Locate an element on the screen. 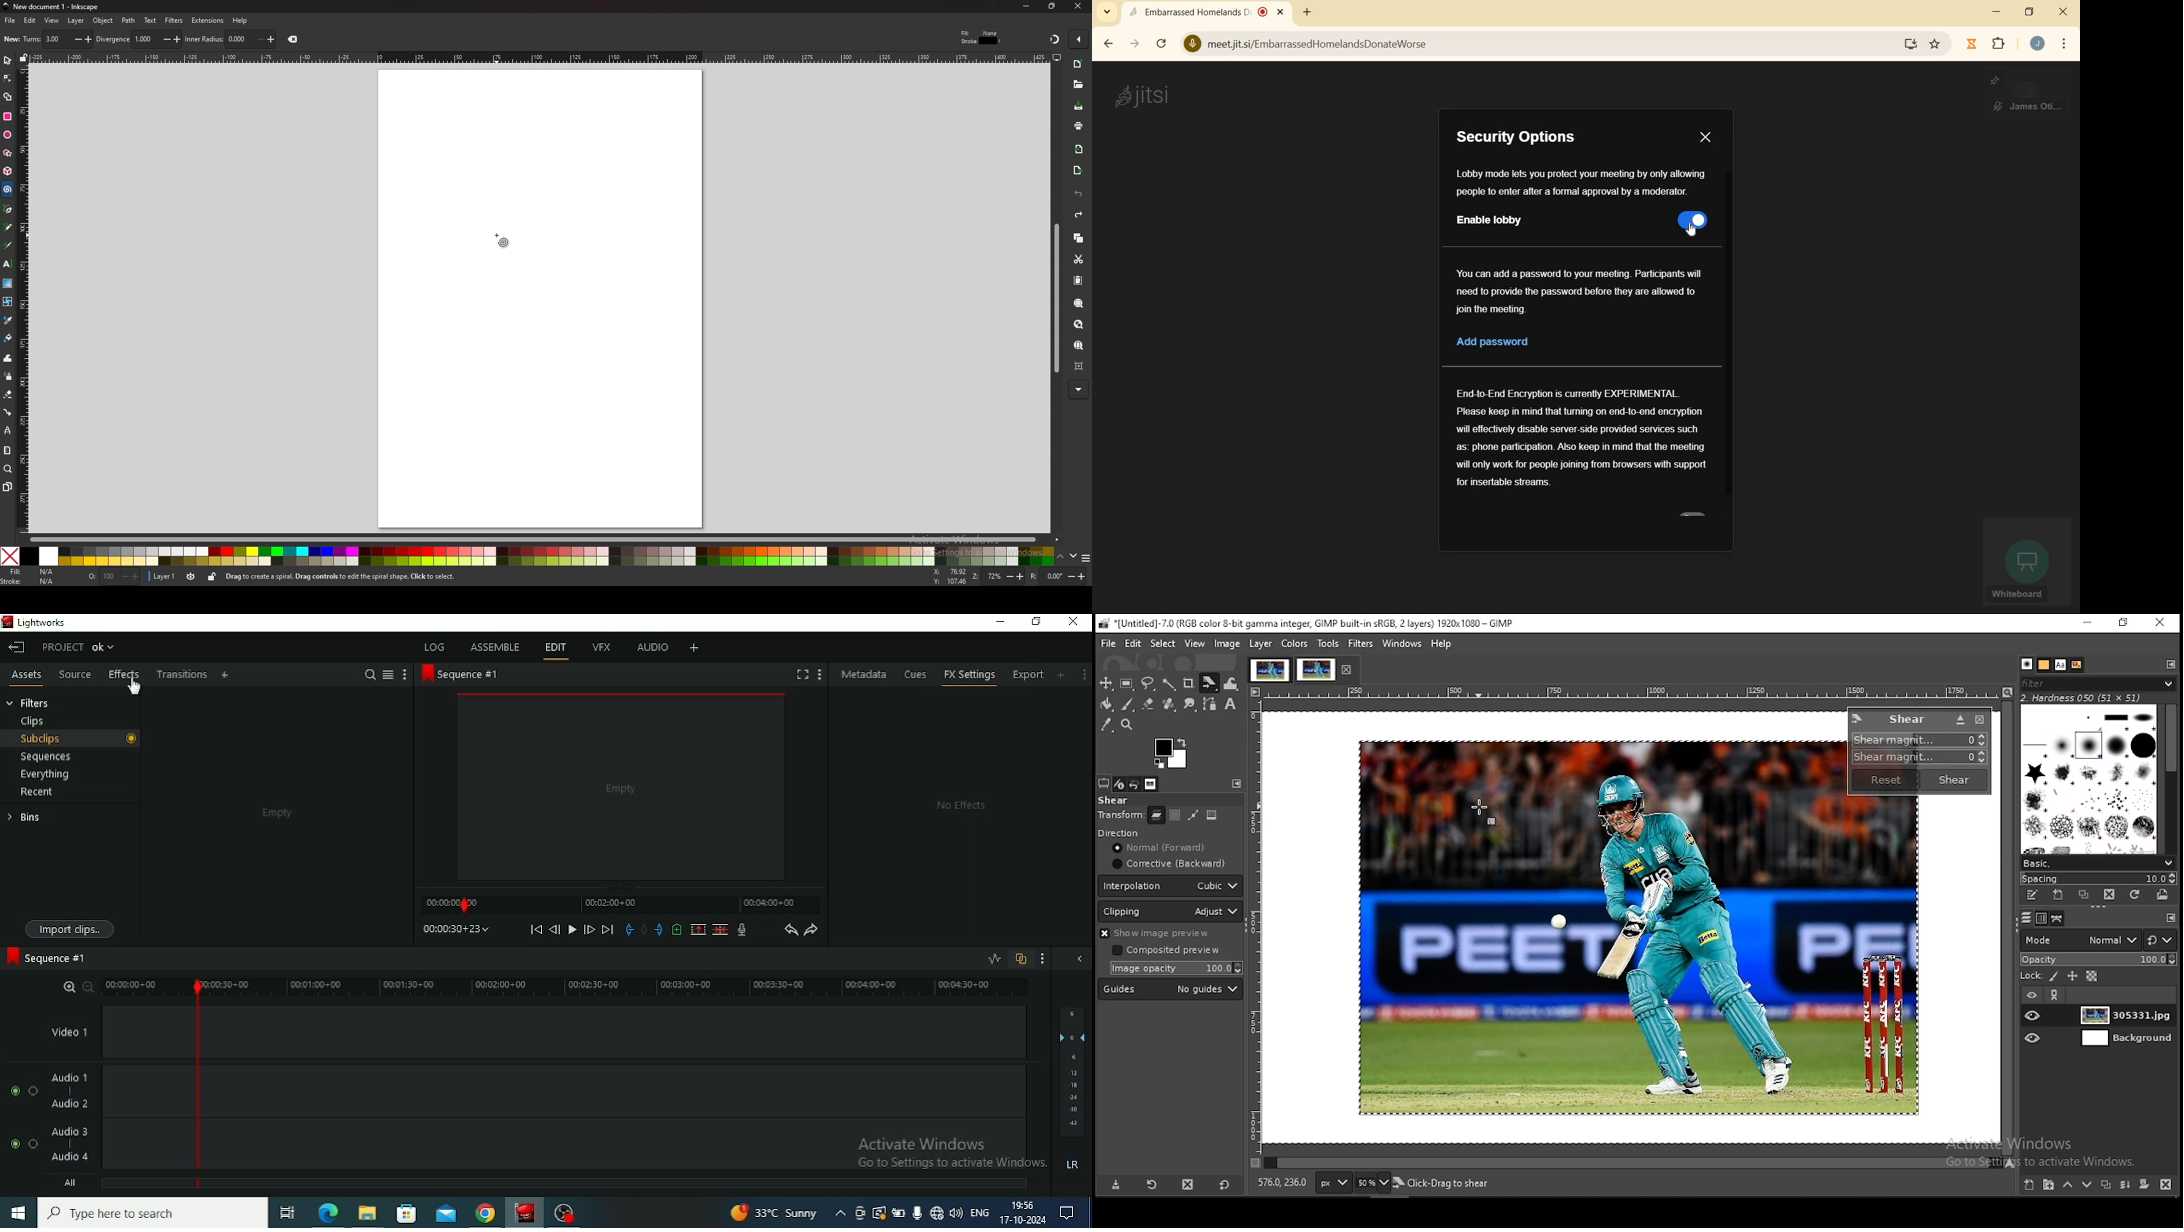 The image size is (2184, 1232). images is located at coordinates (1152, 785).